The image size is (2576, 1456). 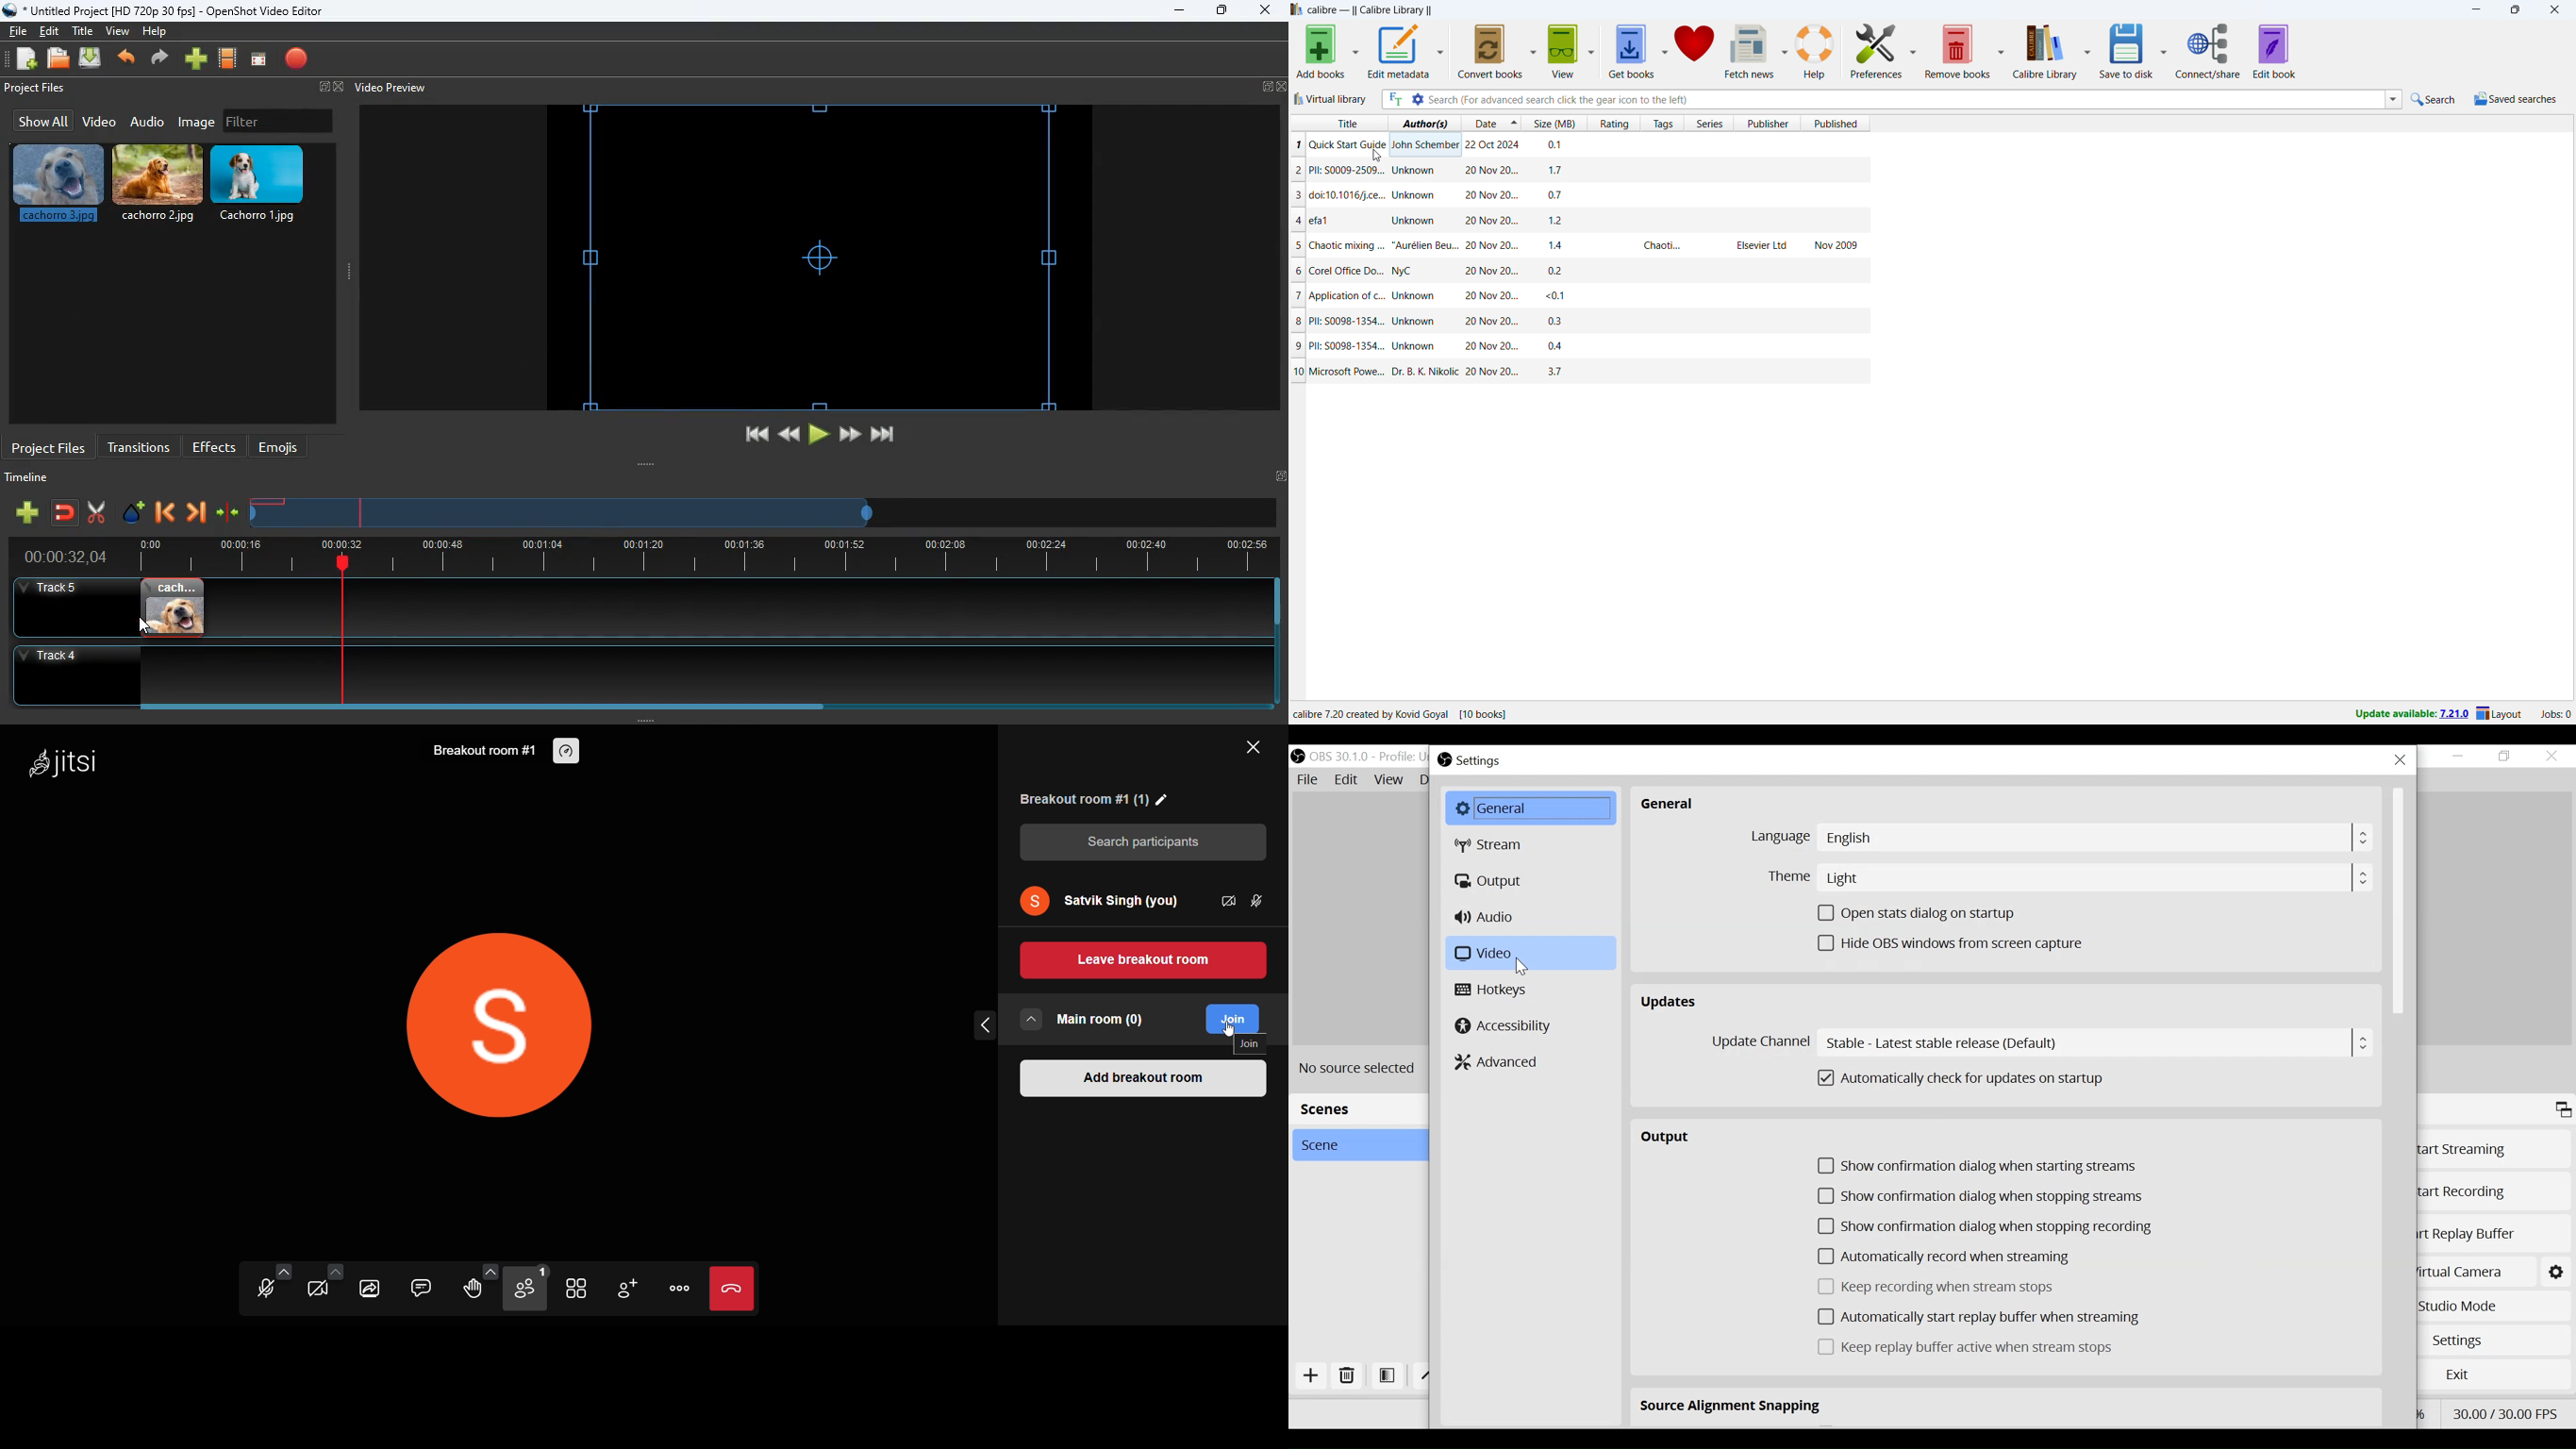 I want to click on Restore, so click(x=2505, y=756).